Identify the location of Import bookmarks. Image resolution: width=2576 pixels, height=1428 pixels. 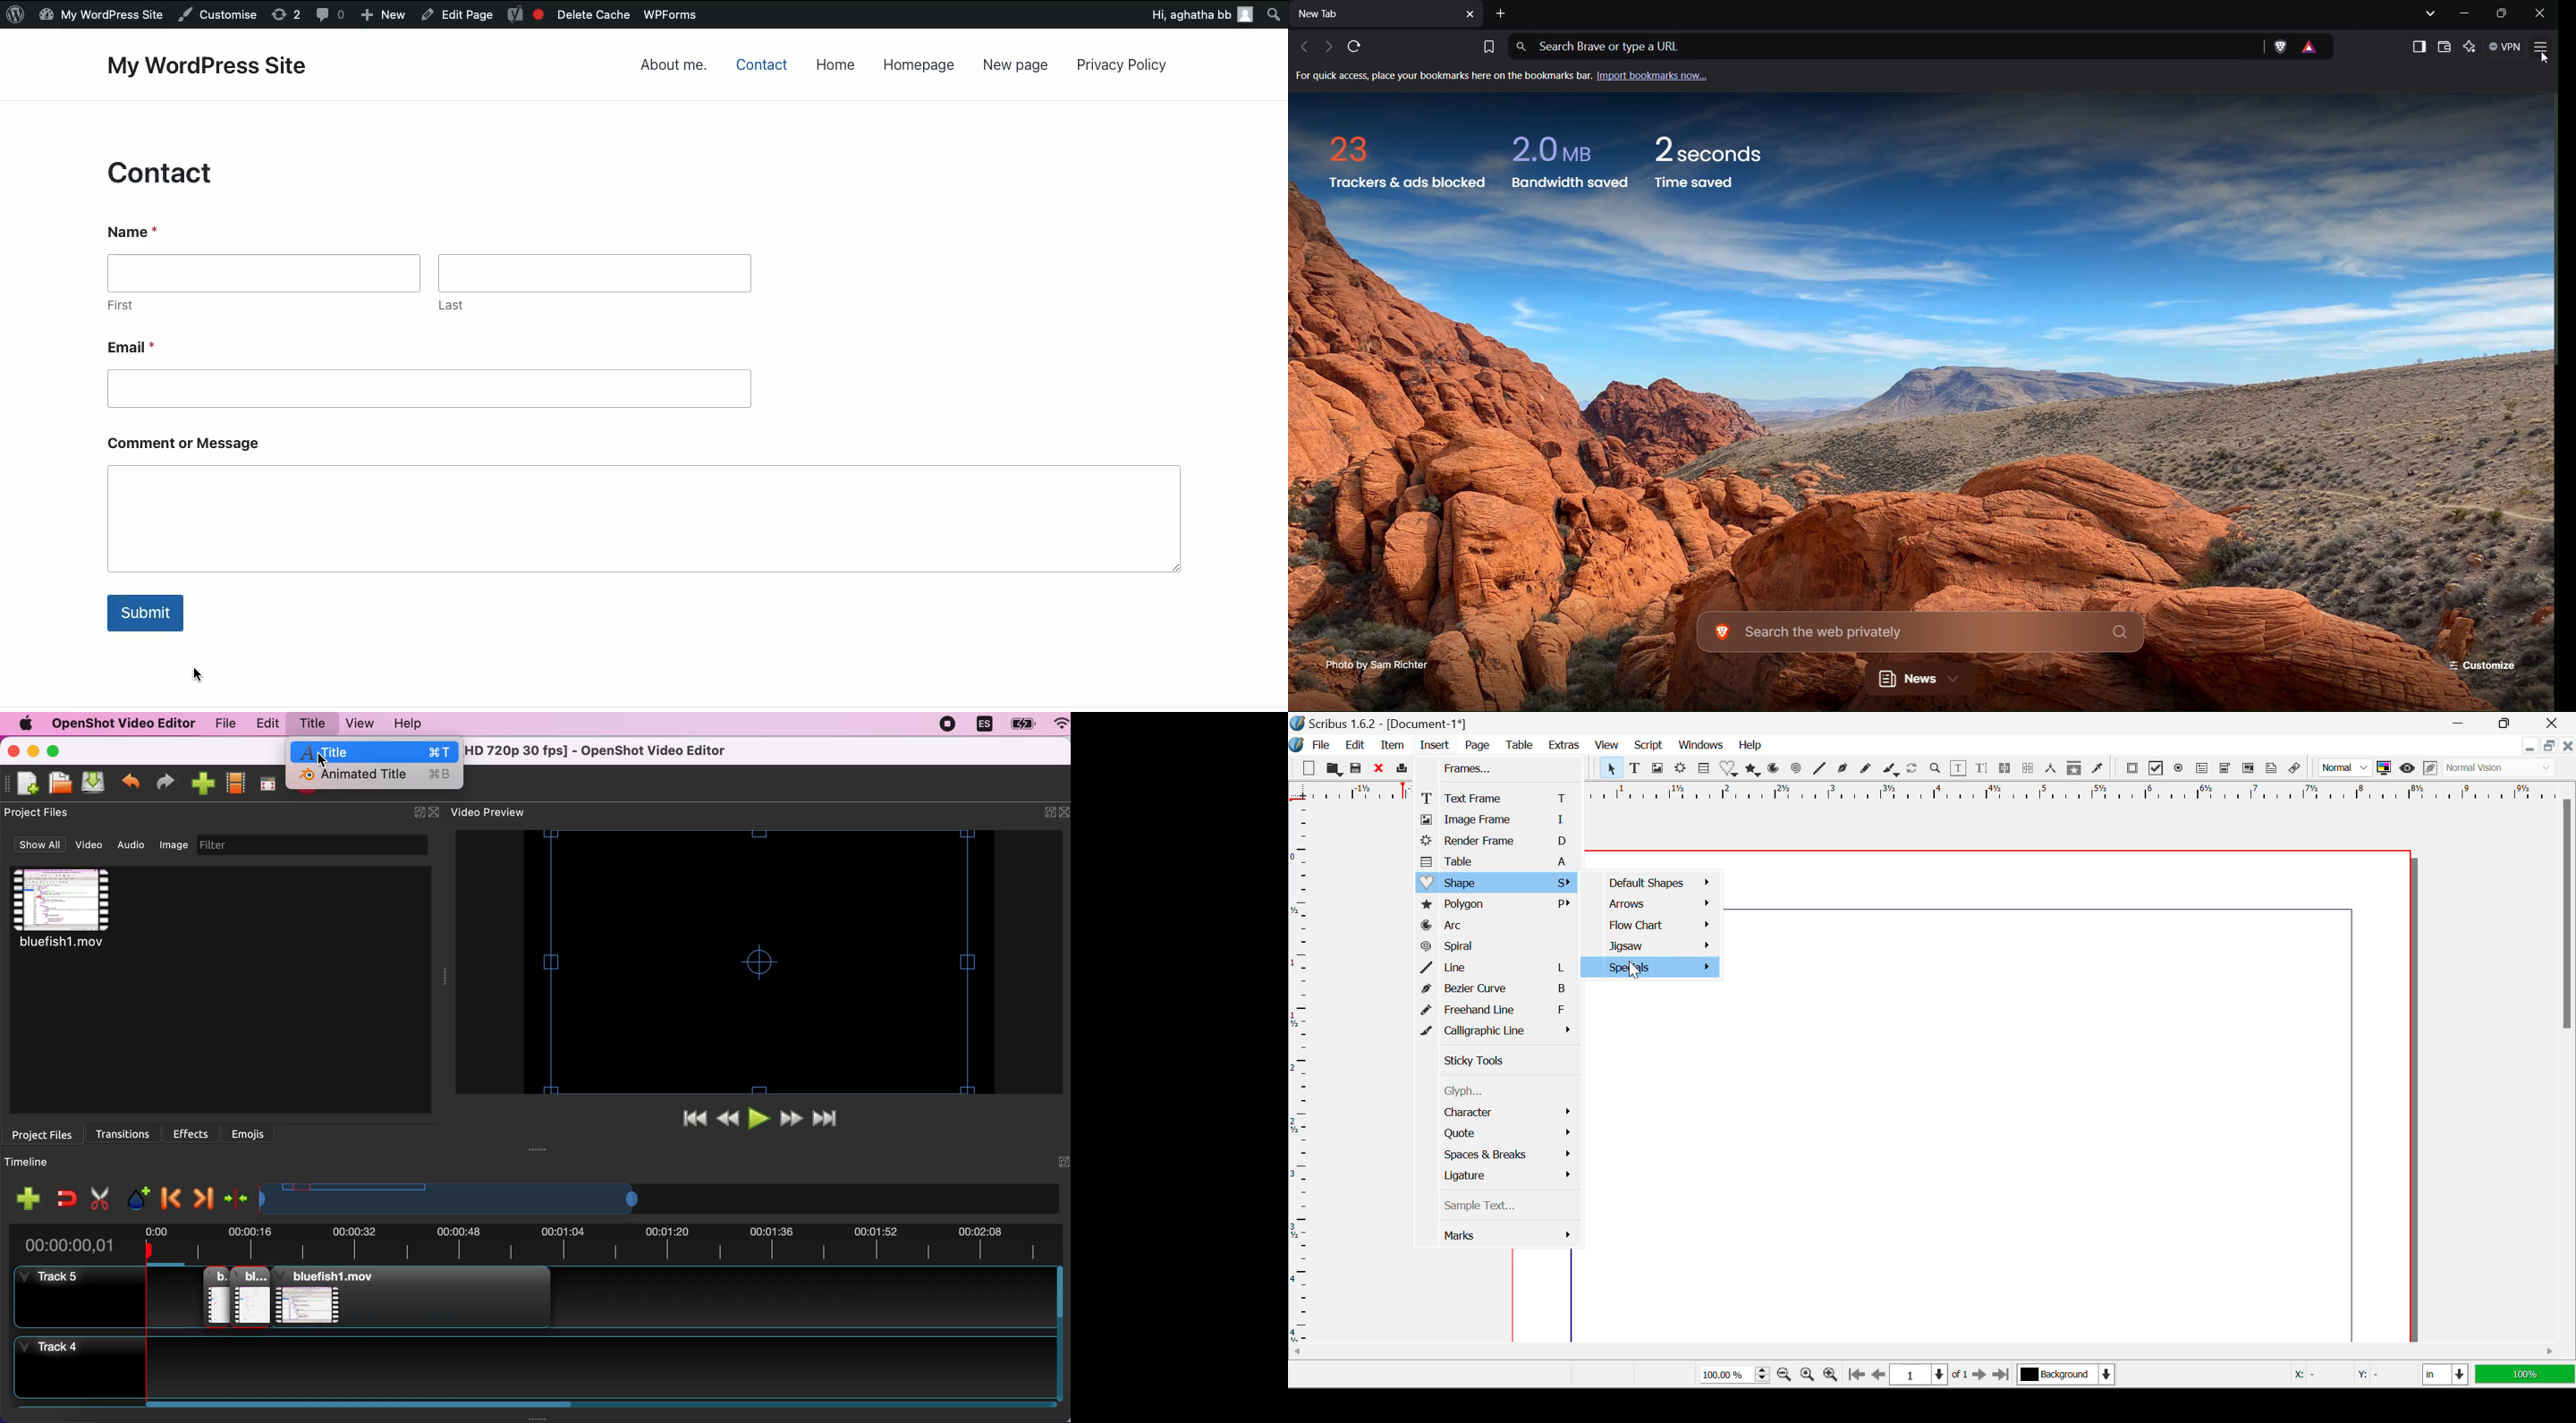
(1523, 80).